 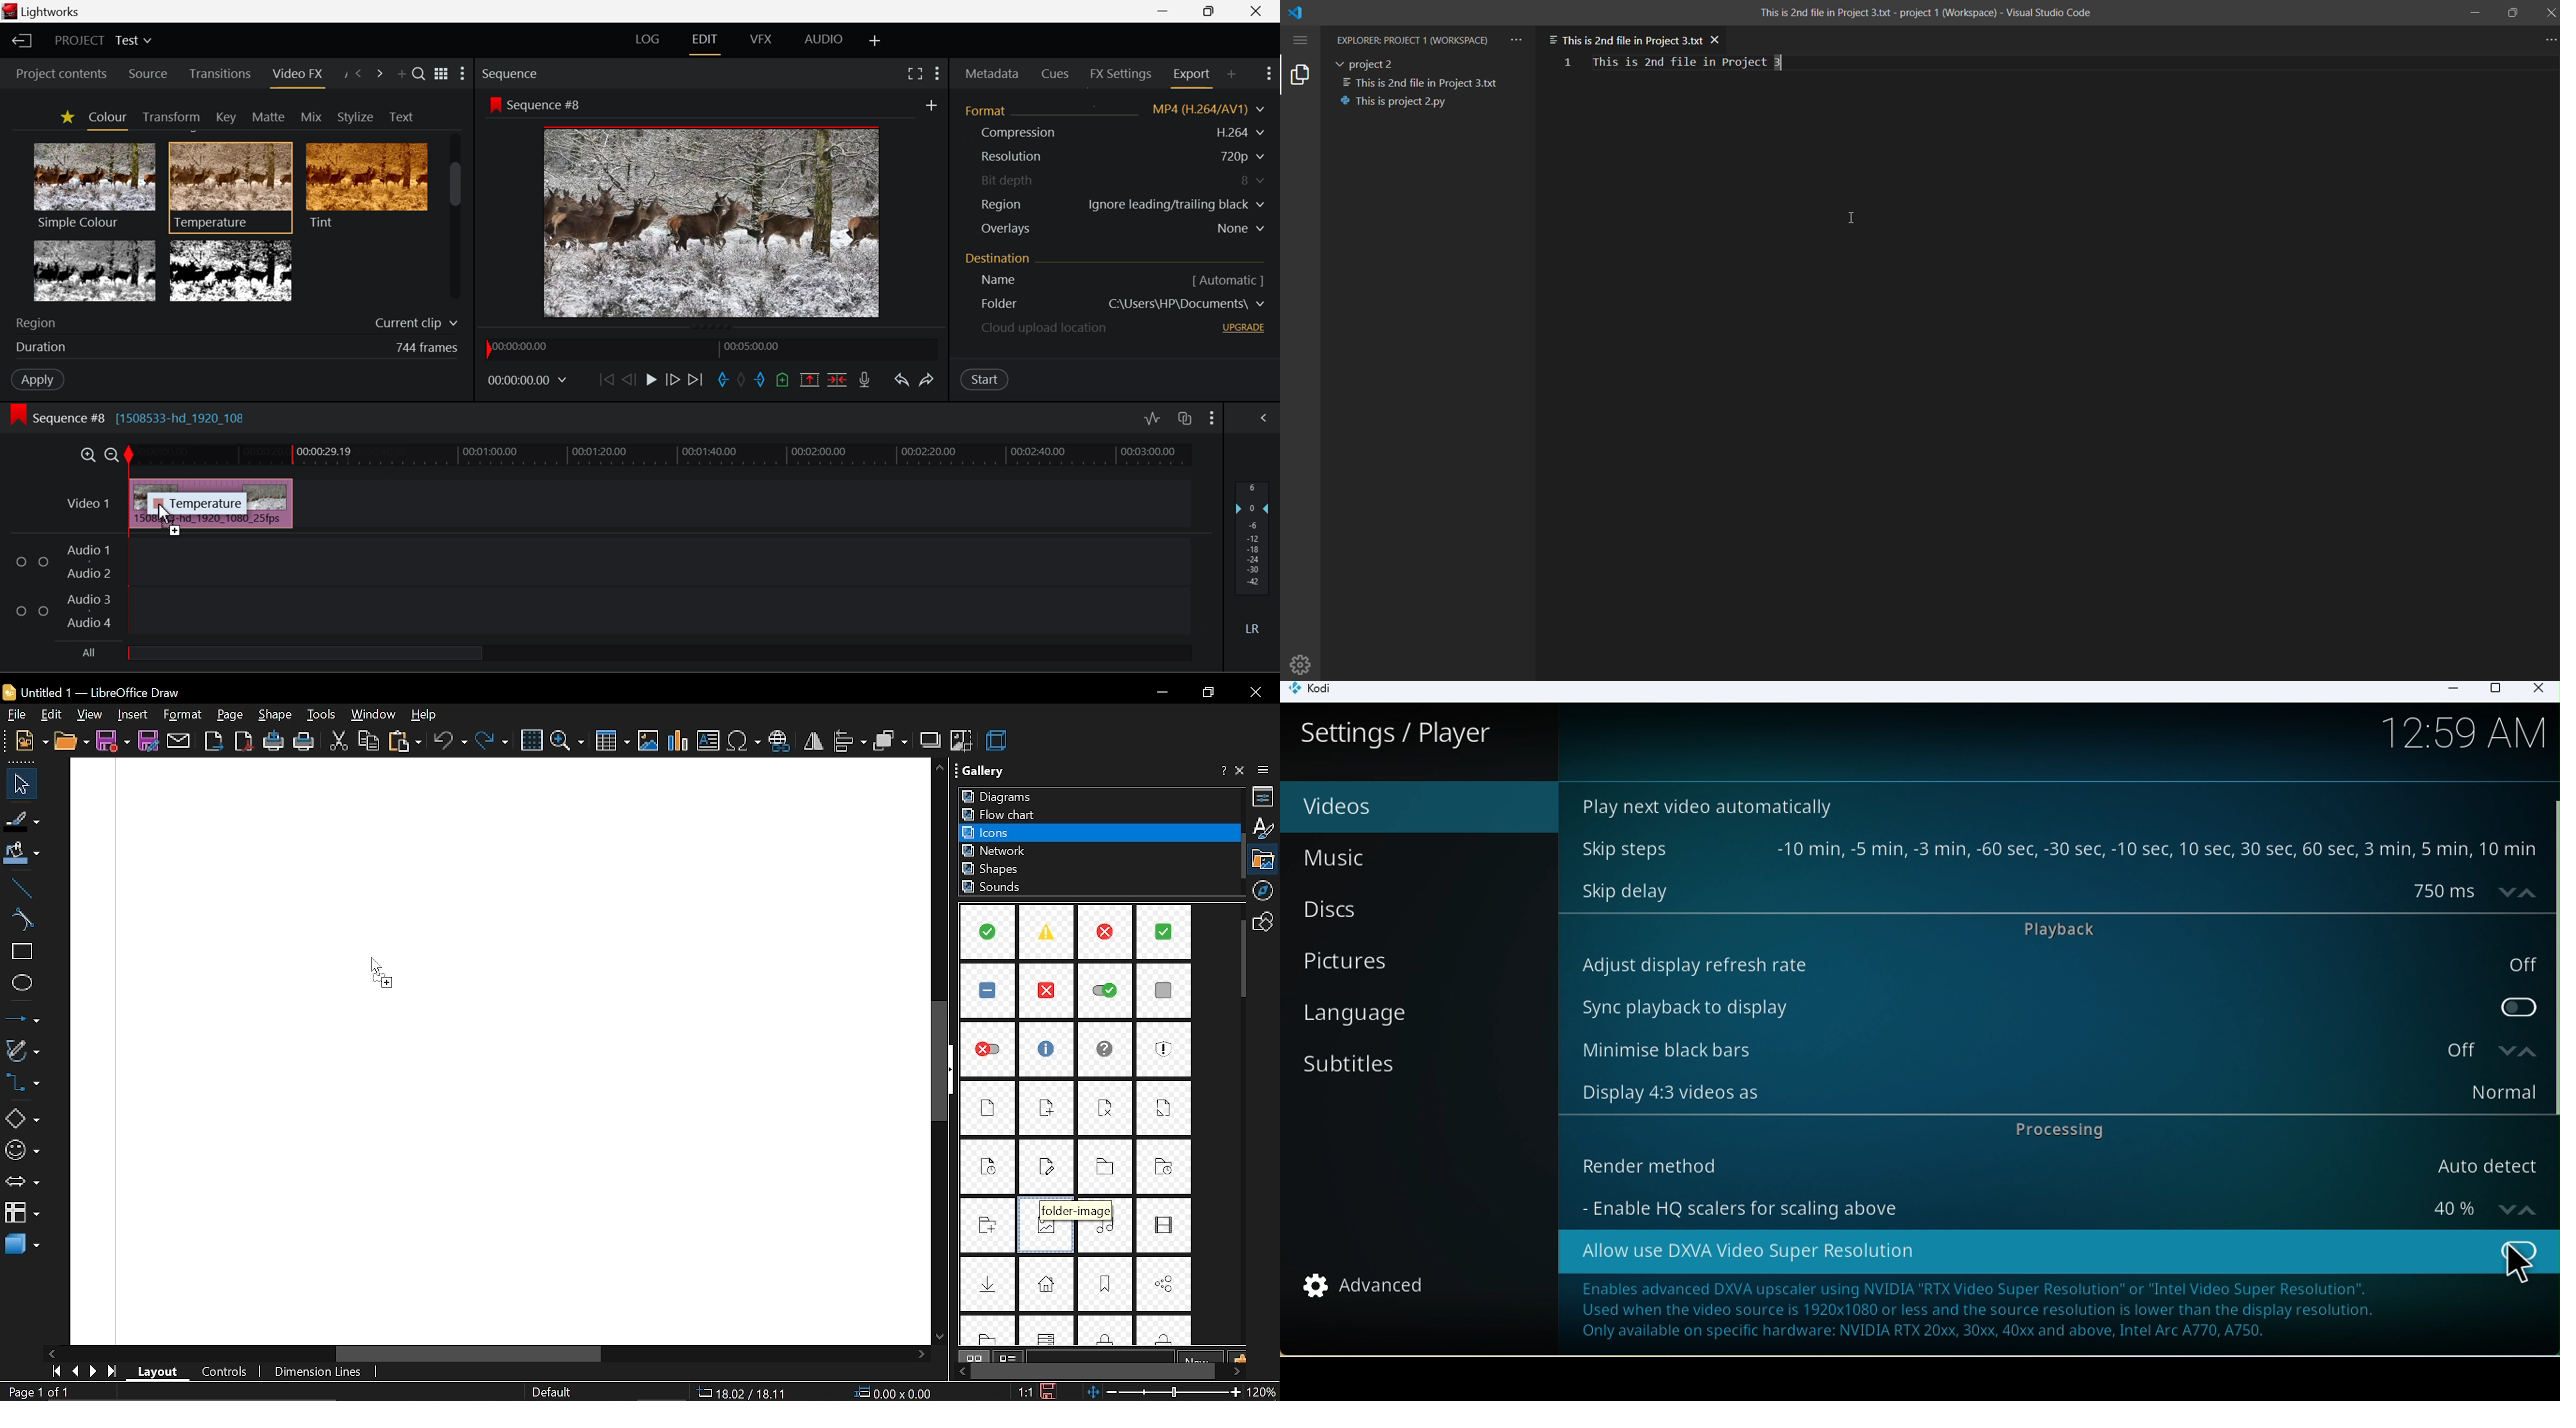 I want to click on Destination Folder, so click(x=991, y=305).